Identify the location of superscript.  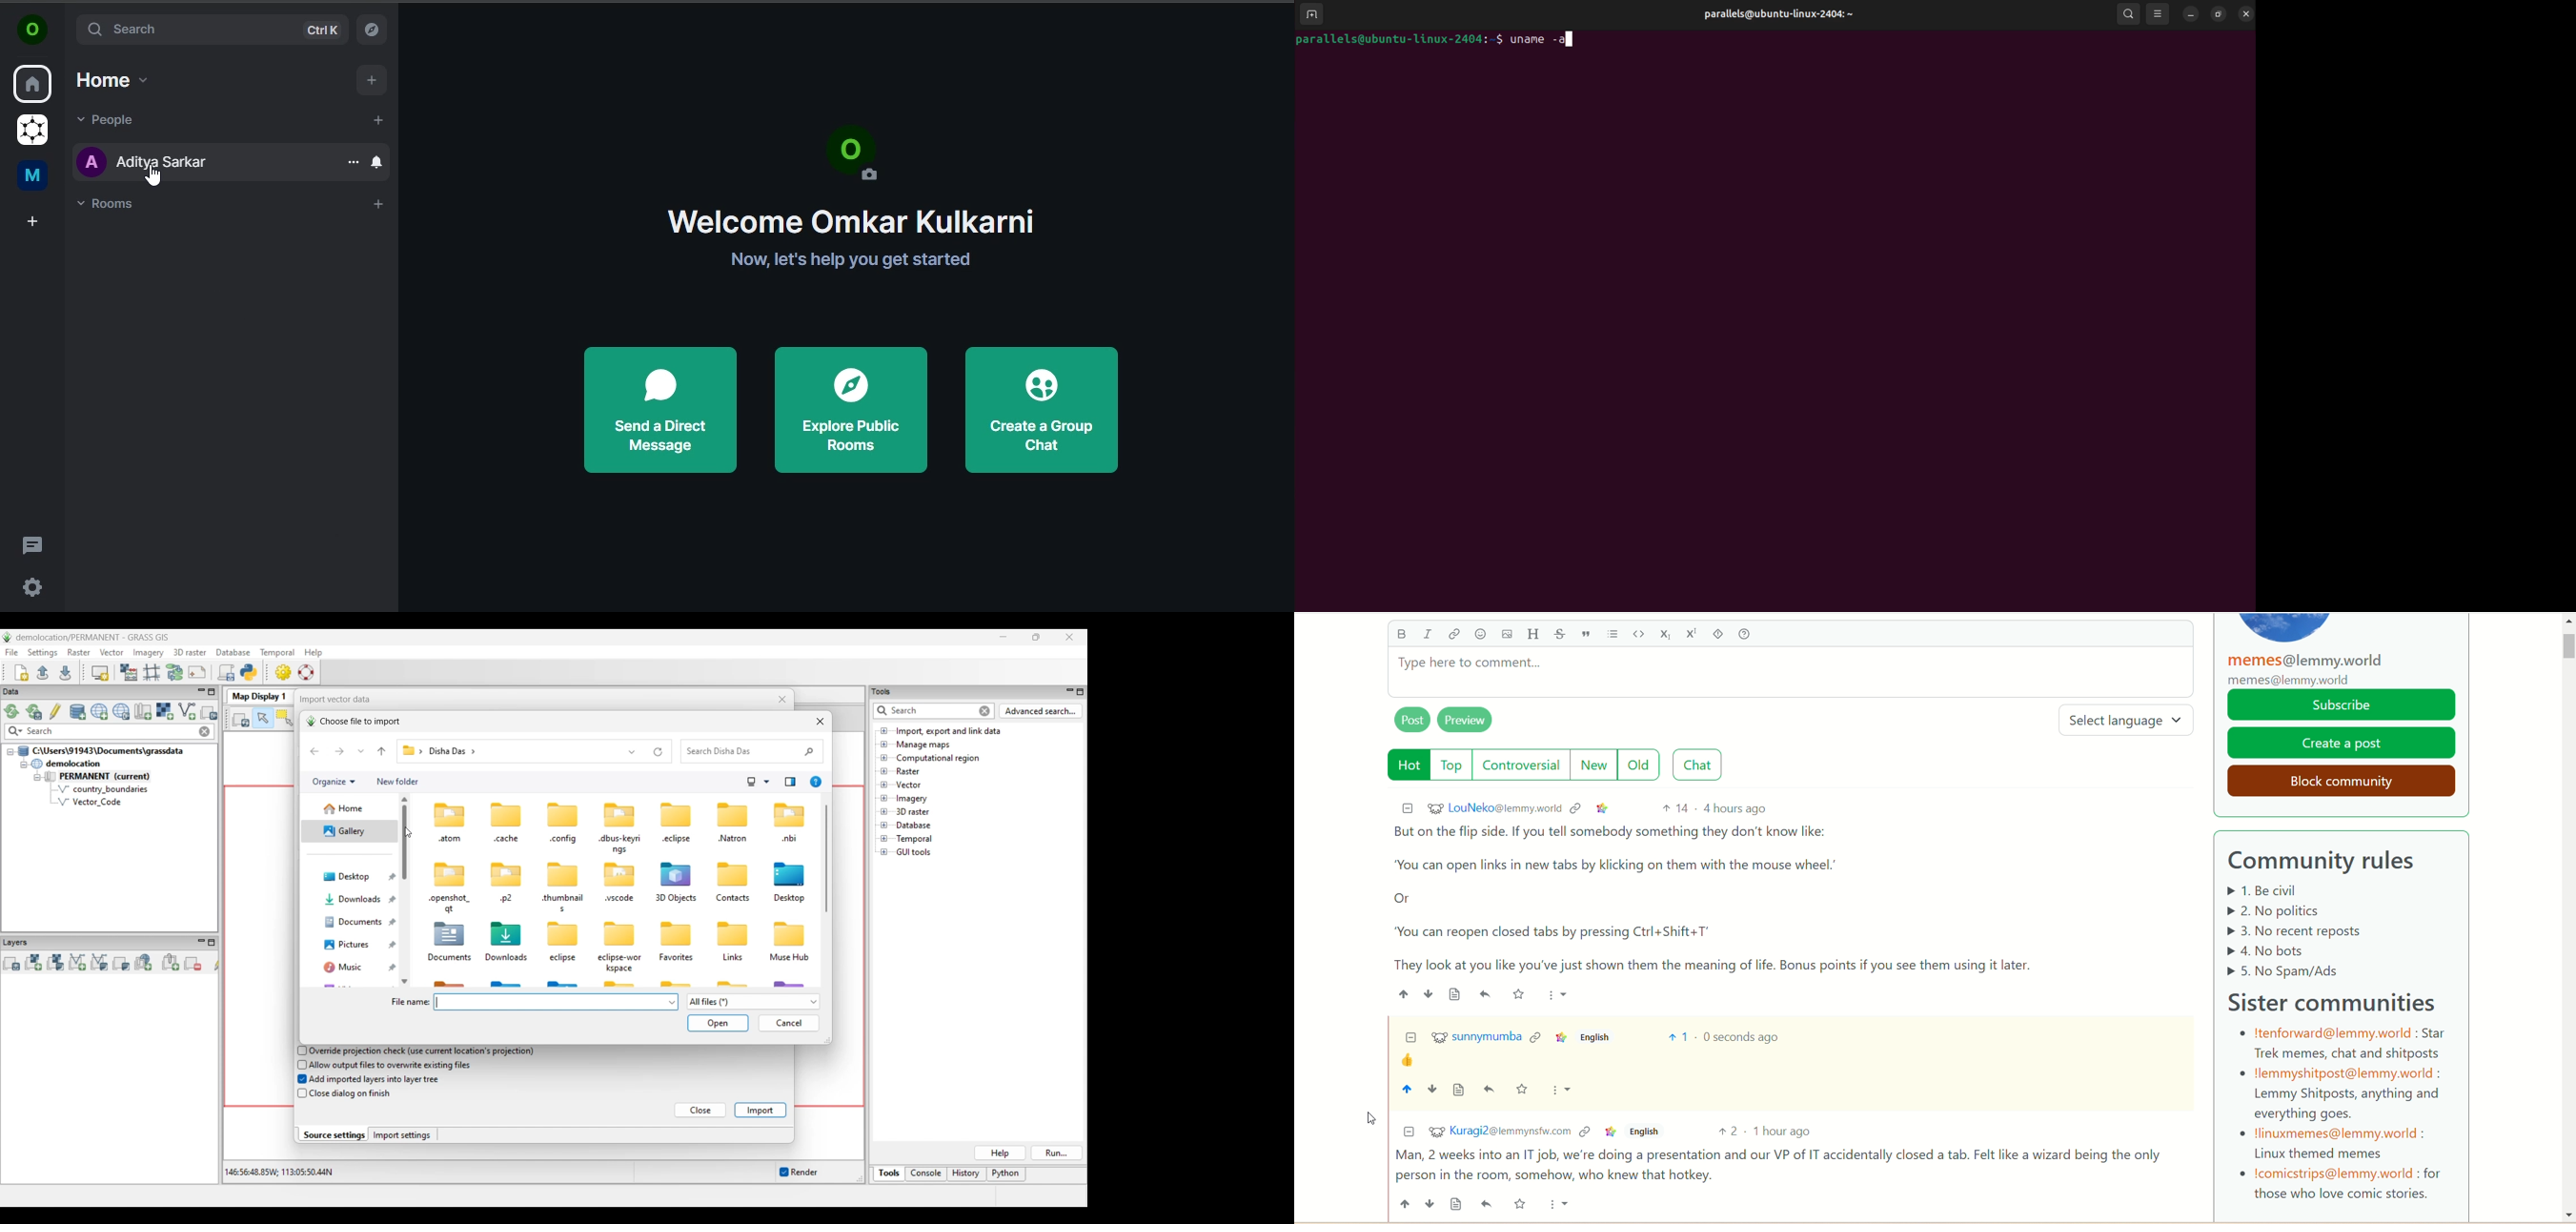
(1692, 632).